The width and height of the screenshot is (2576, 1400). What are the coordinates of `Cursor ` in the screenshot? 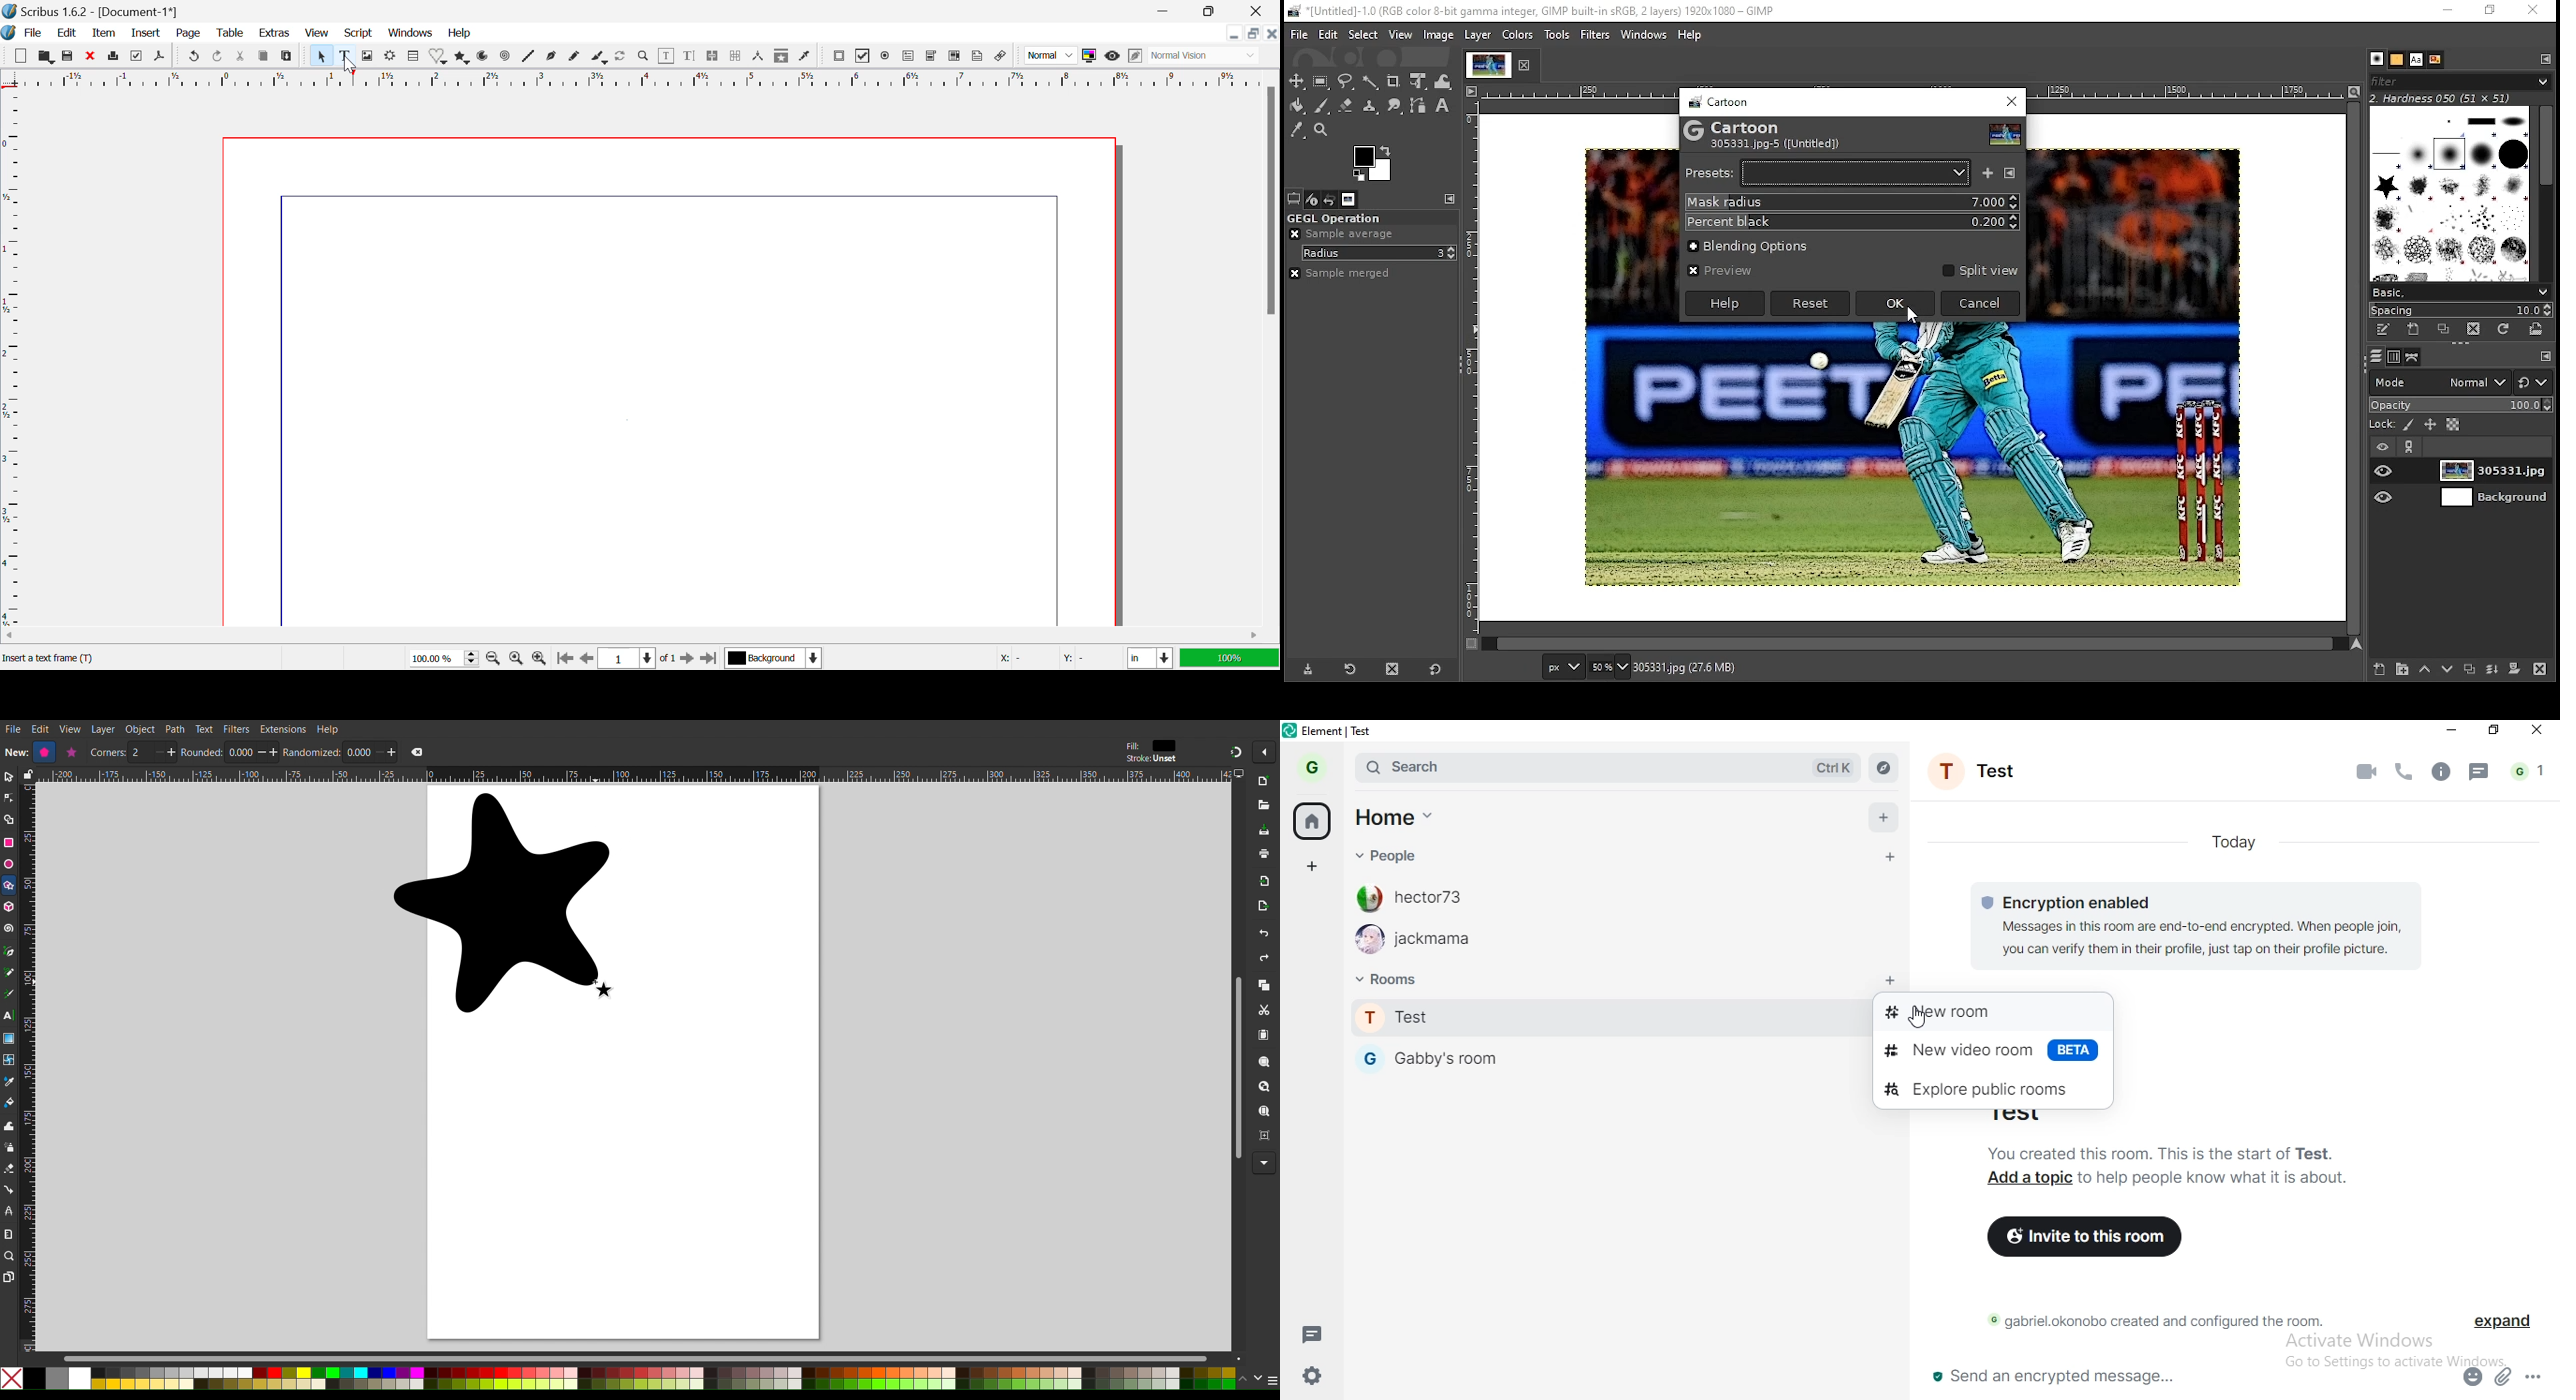 It's located at (349, 64).